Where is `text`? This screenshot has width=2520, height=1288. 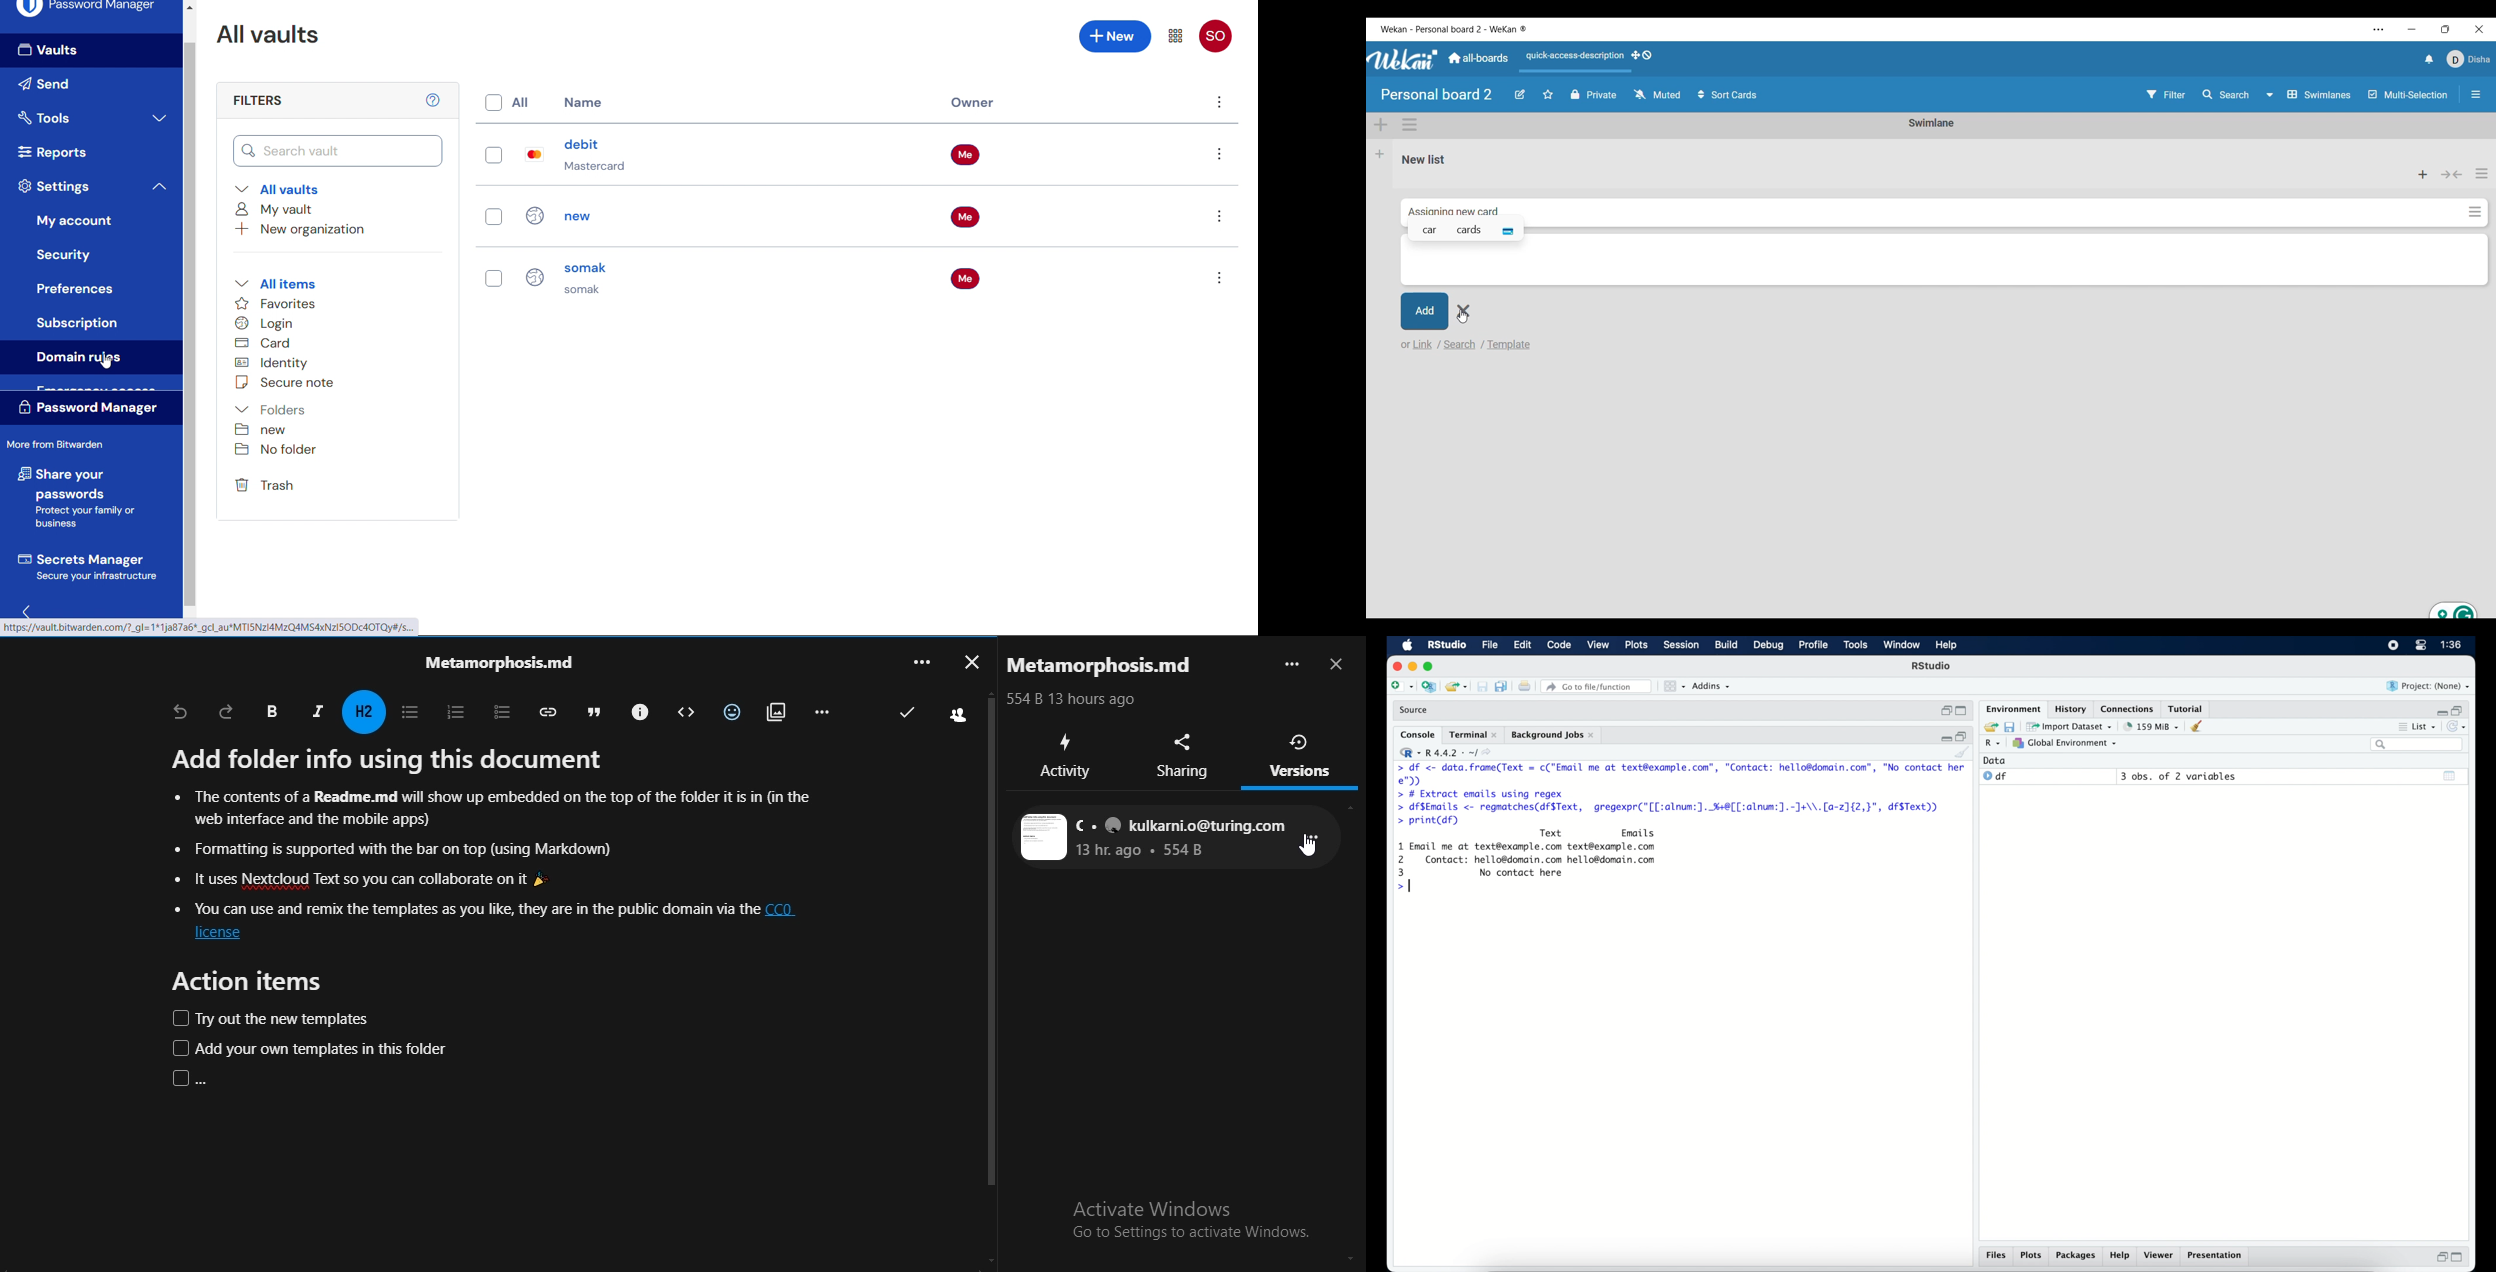 text is located at coordinates (1154, 838).